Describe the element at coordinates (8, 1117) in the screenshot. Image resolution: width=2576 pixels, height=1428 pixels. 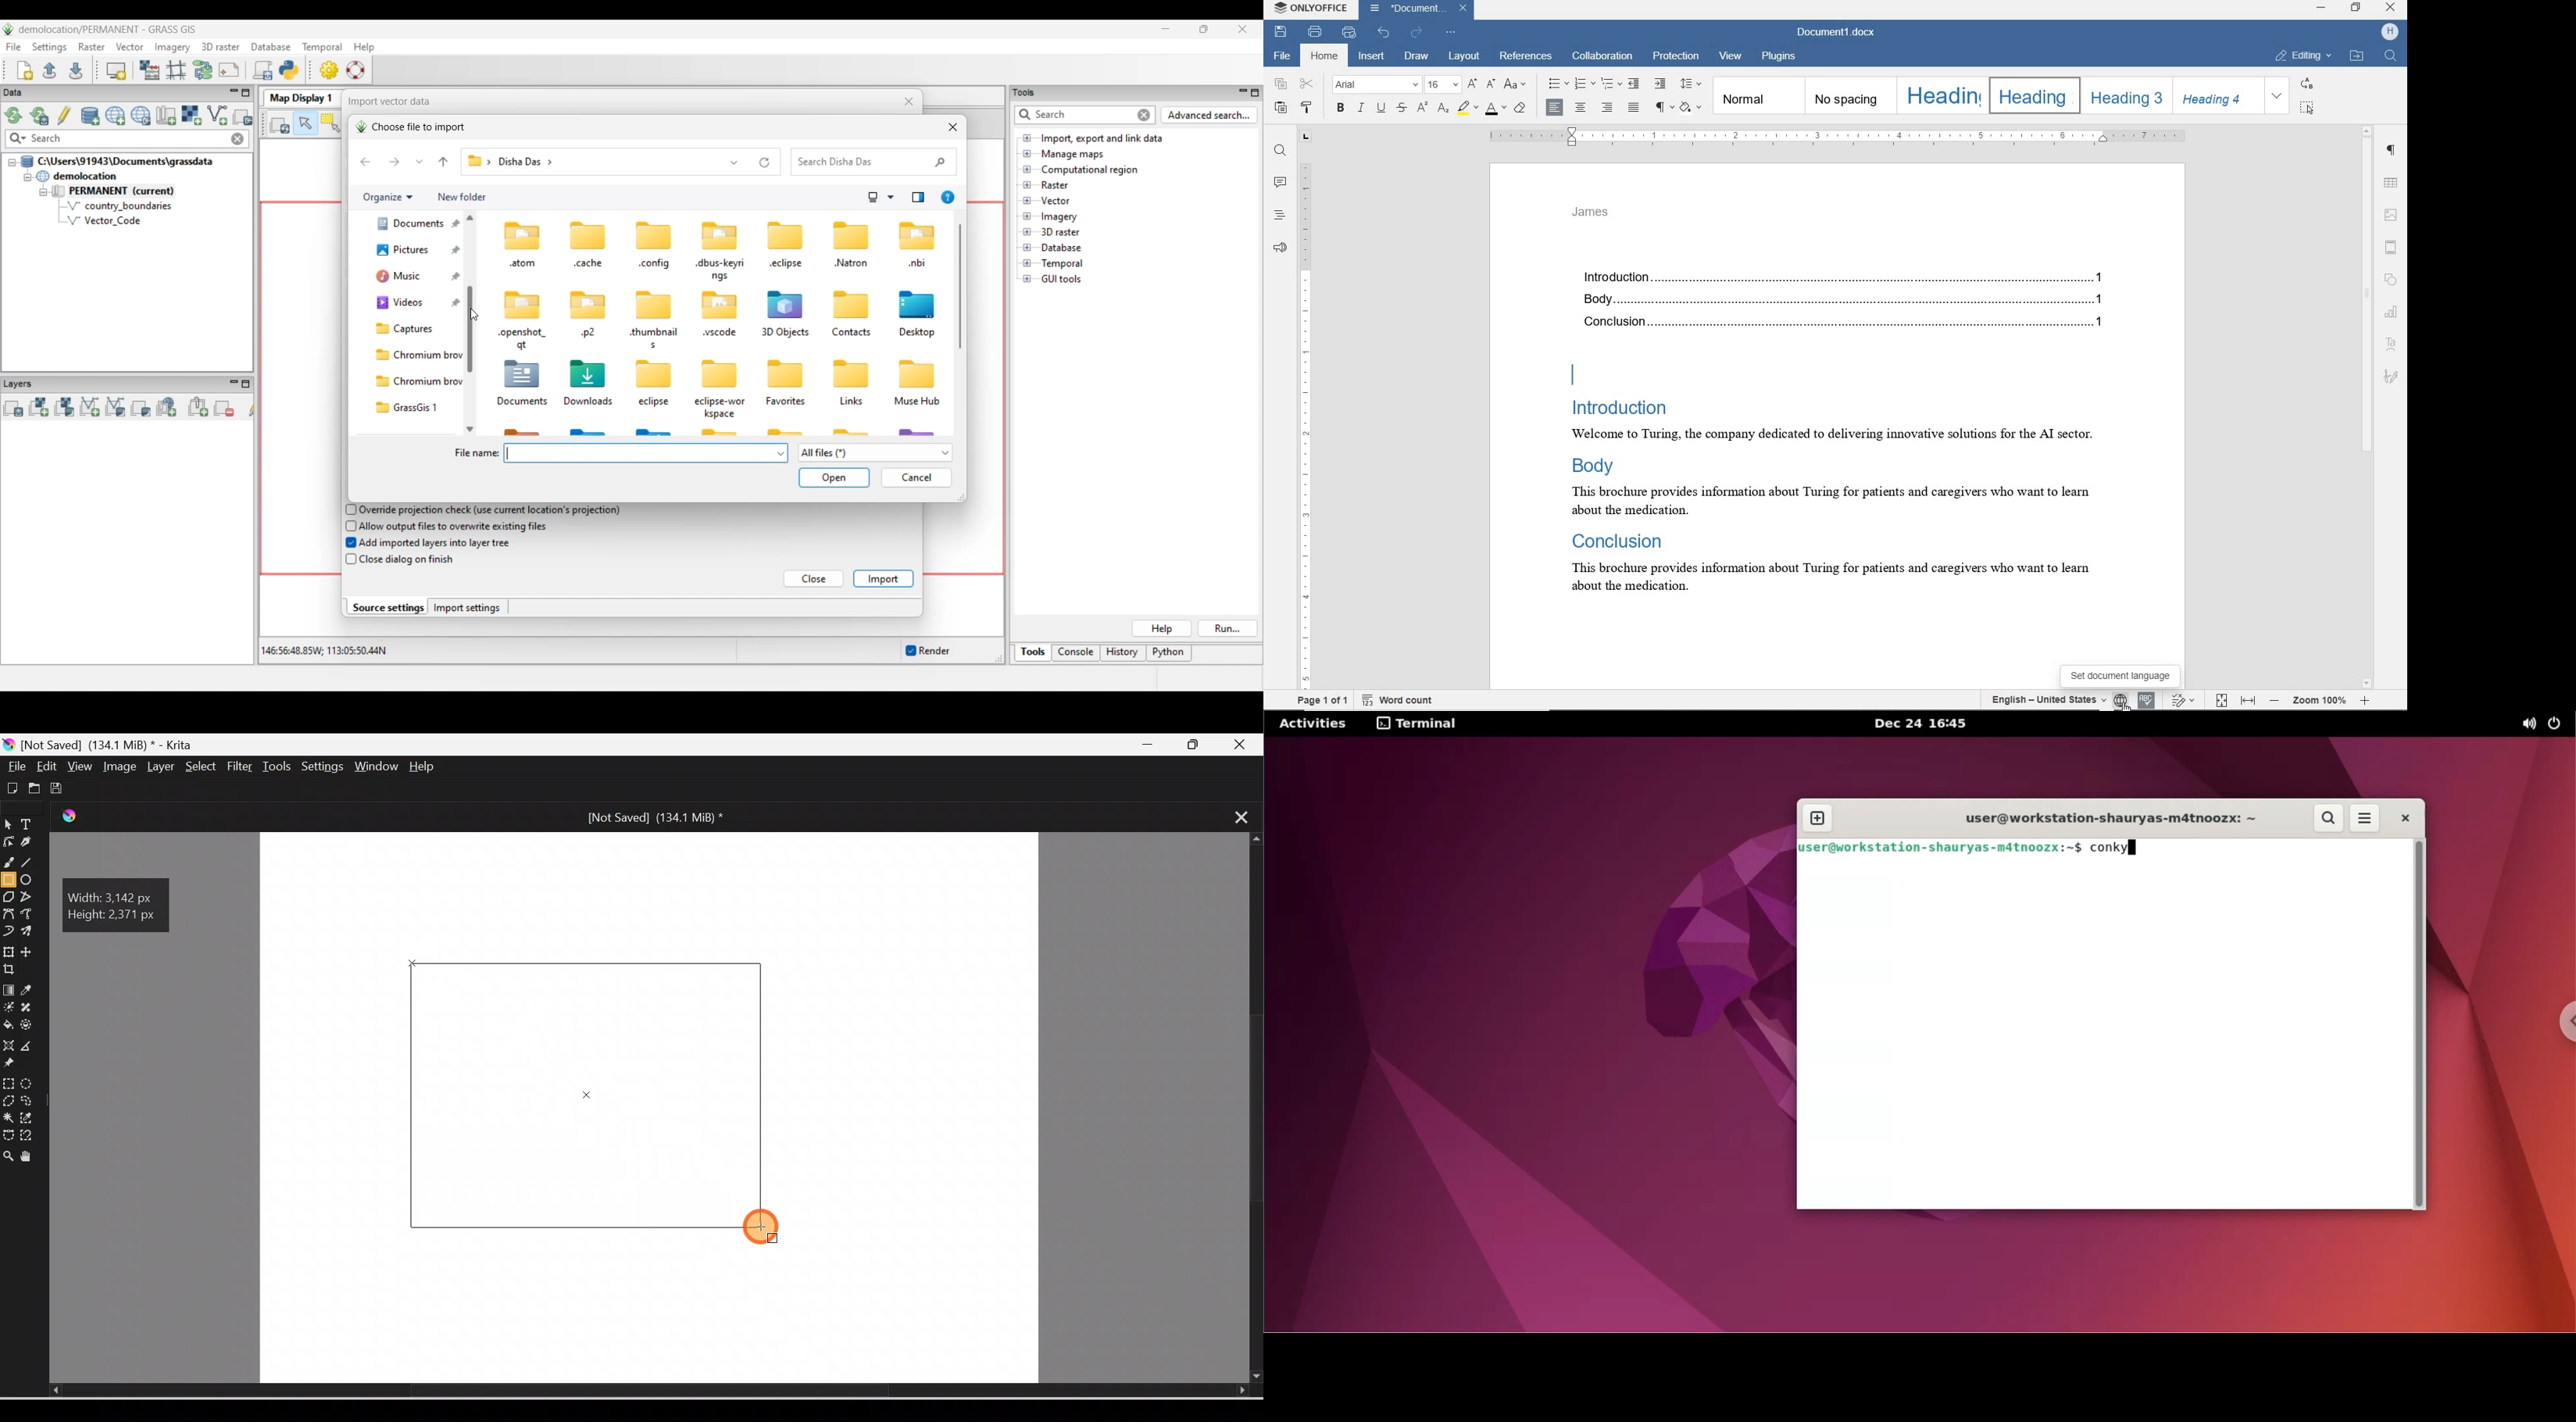
I see `Contiguous selection tool` at that location.